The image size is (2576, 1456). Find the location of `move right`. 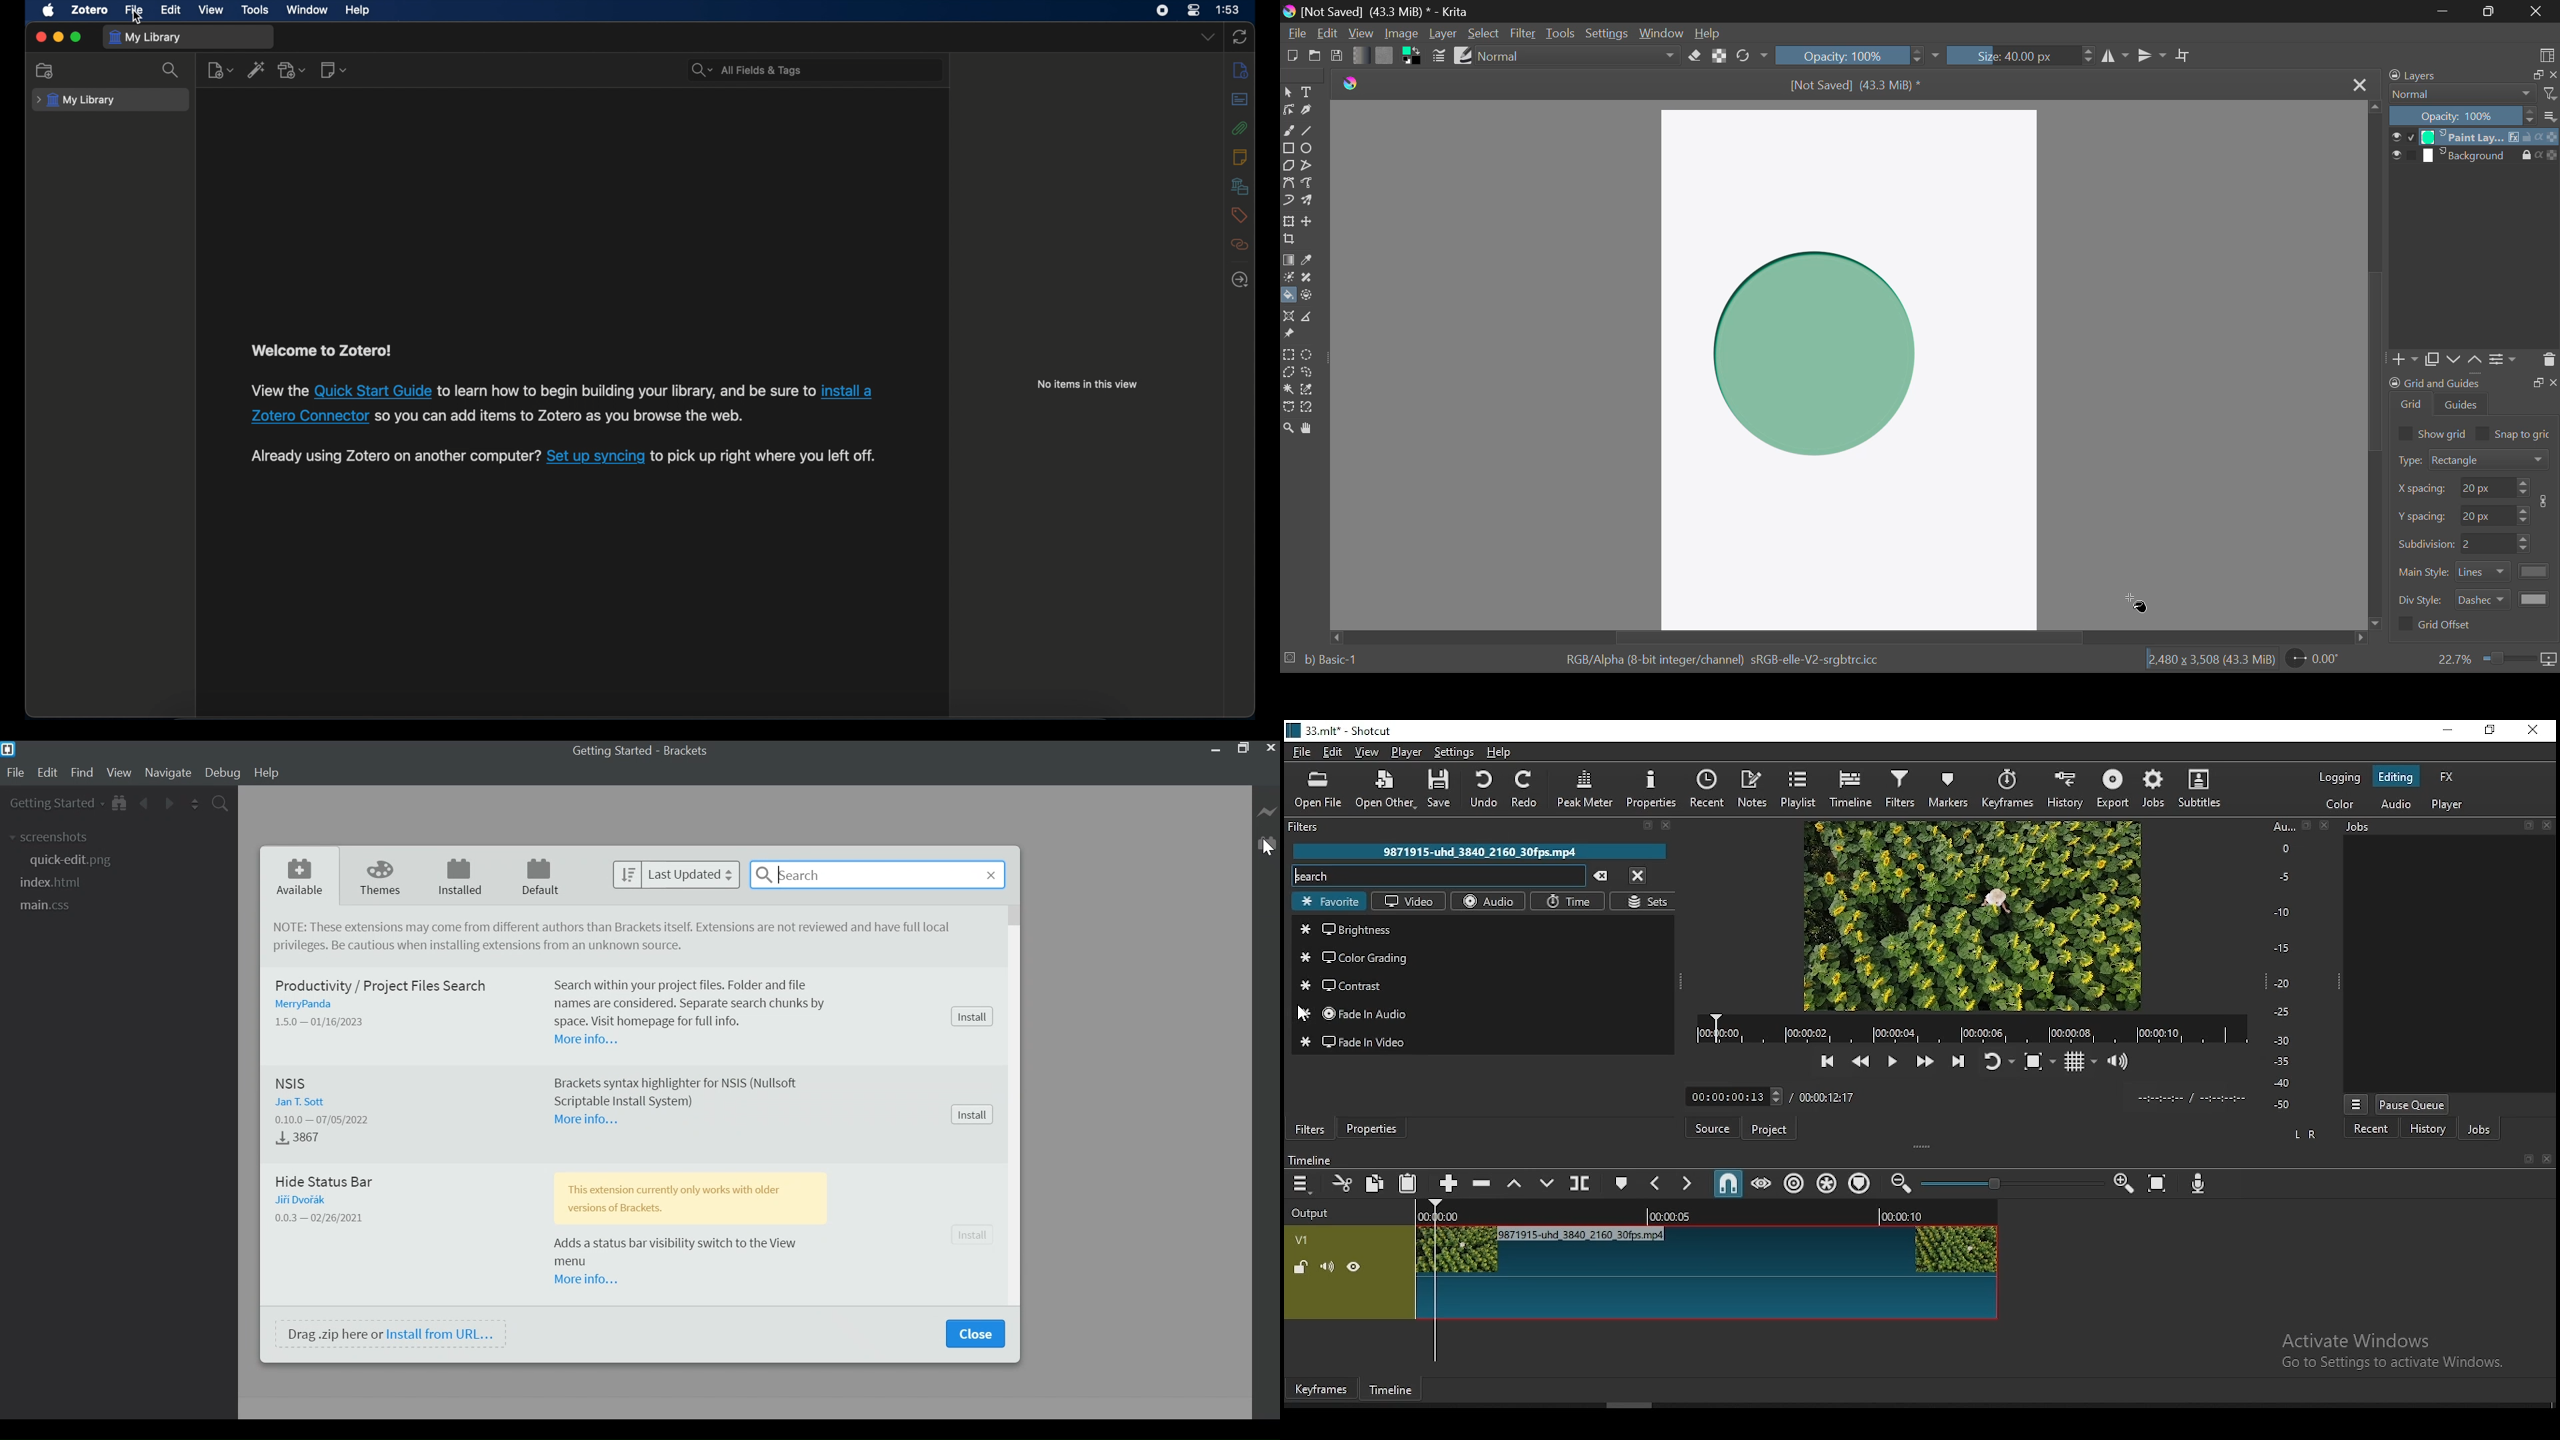

move right is located at coordinates (2364, 637).